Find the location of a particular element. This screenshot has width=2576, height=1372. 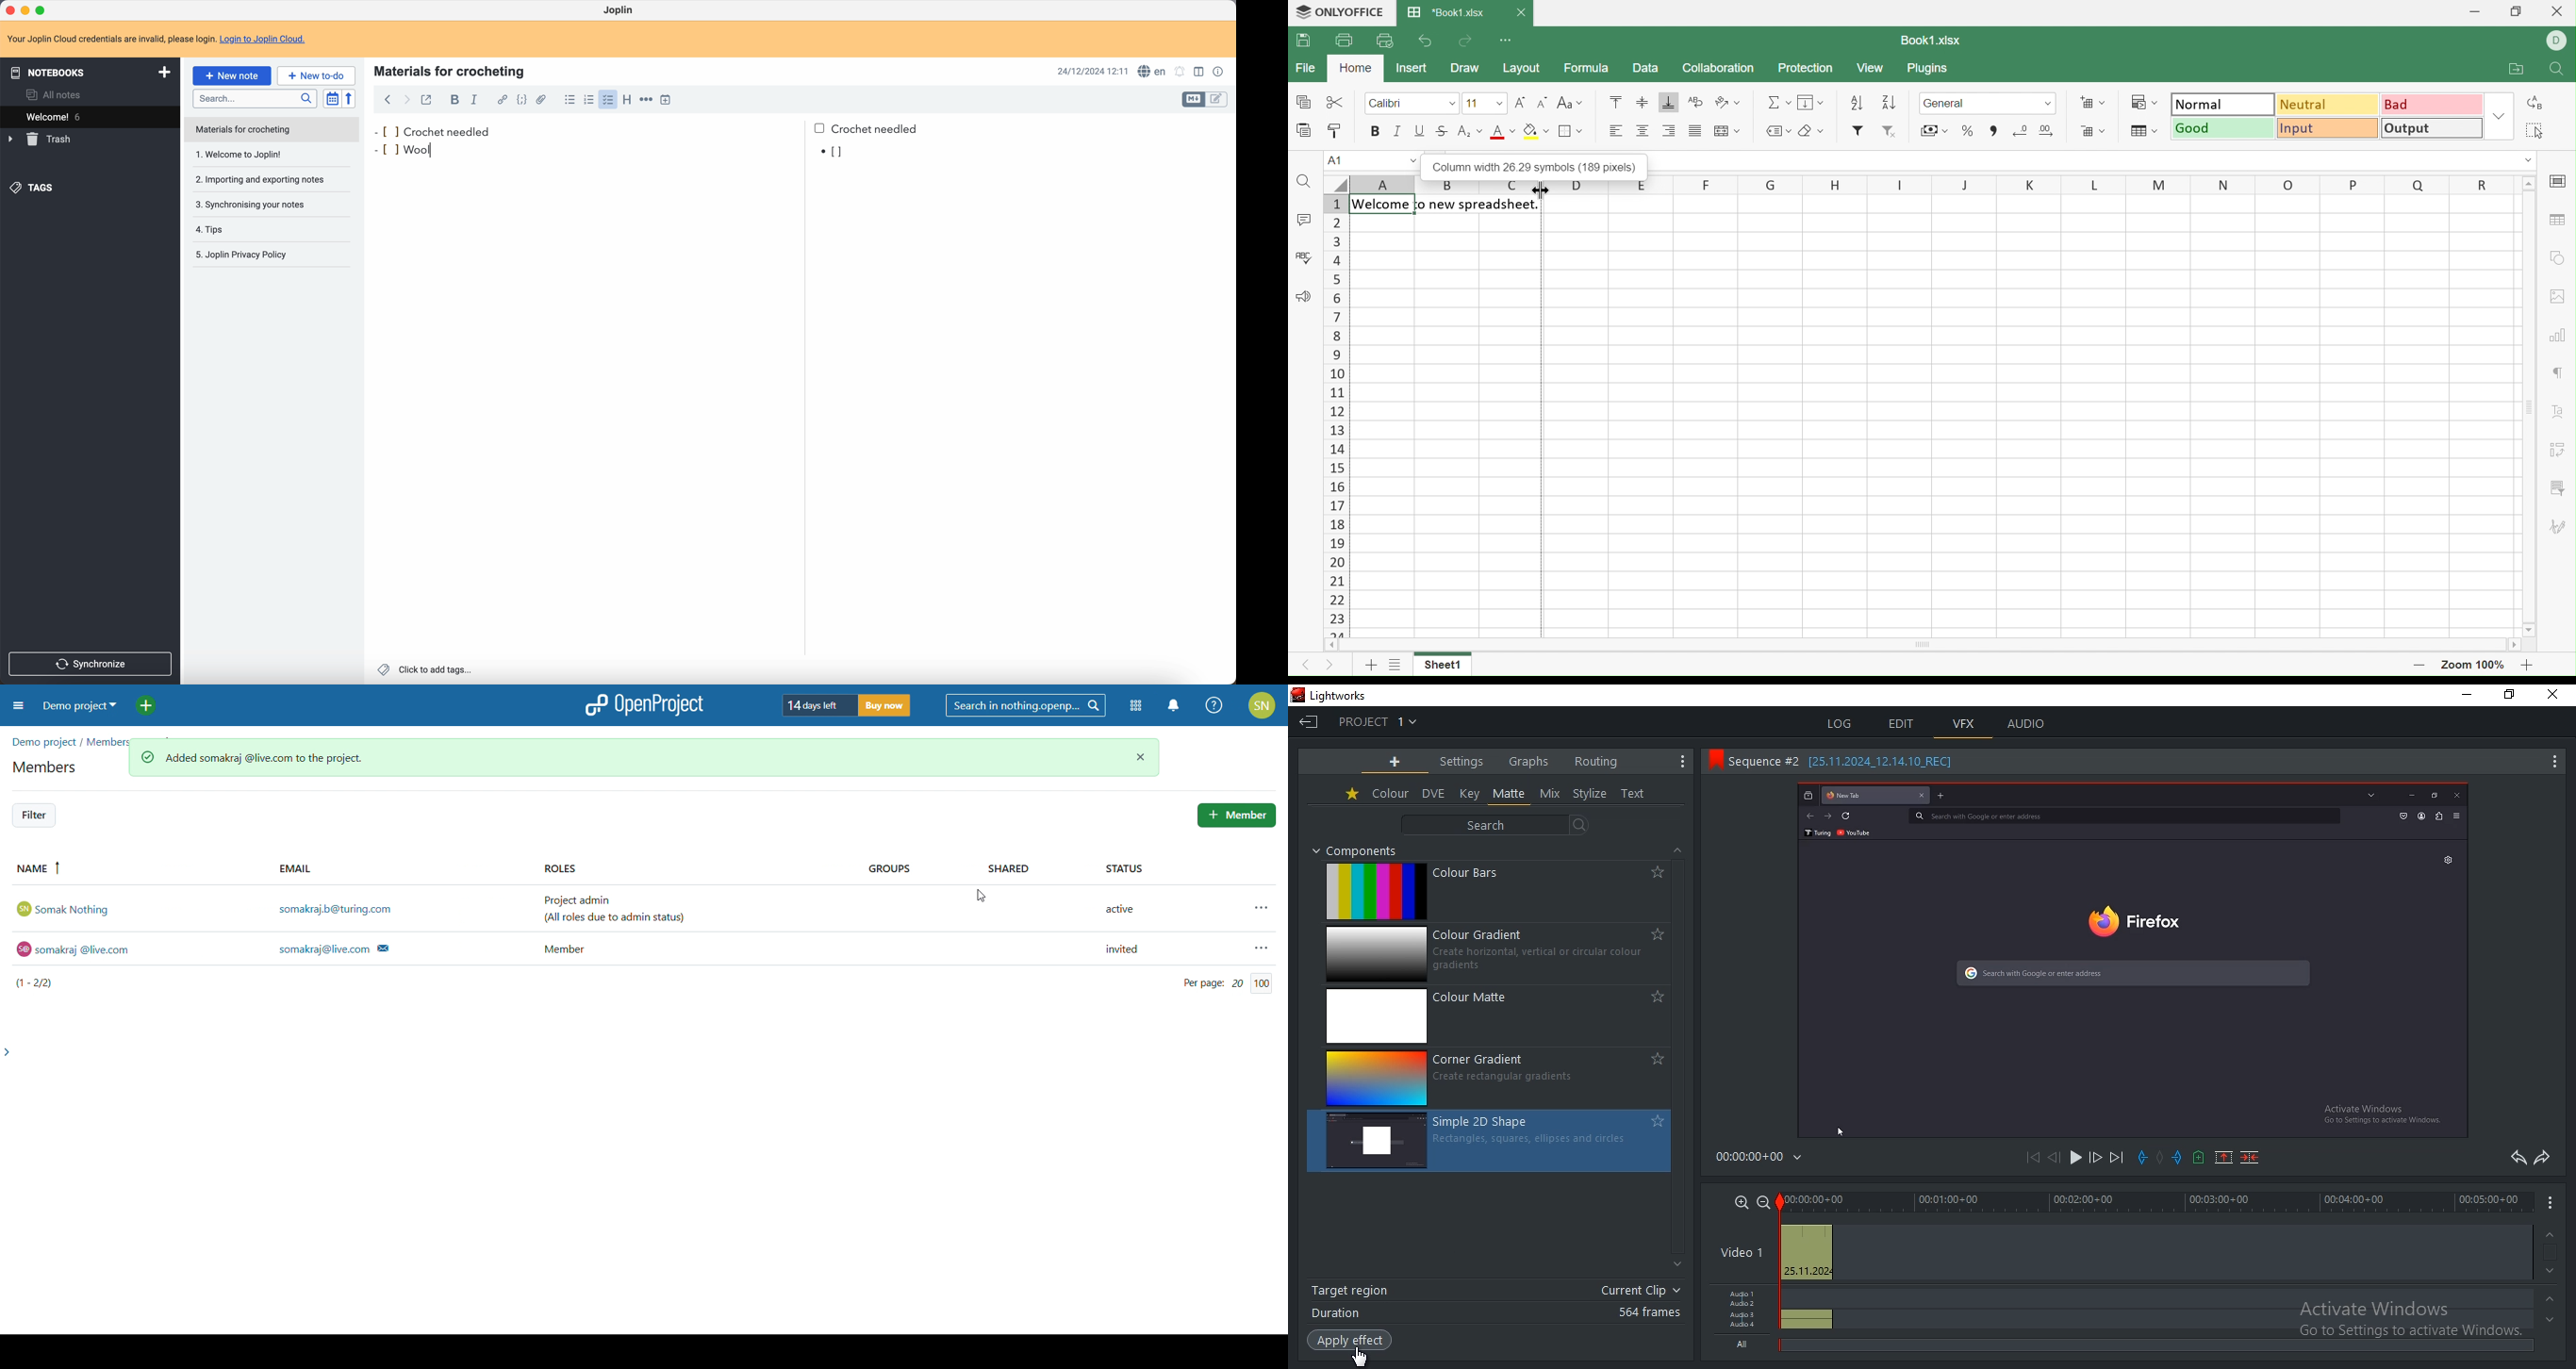

Align Bottom is located at coordinates (1668, 103).